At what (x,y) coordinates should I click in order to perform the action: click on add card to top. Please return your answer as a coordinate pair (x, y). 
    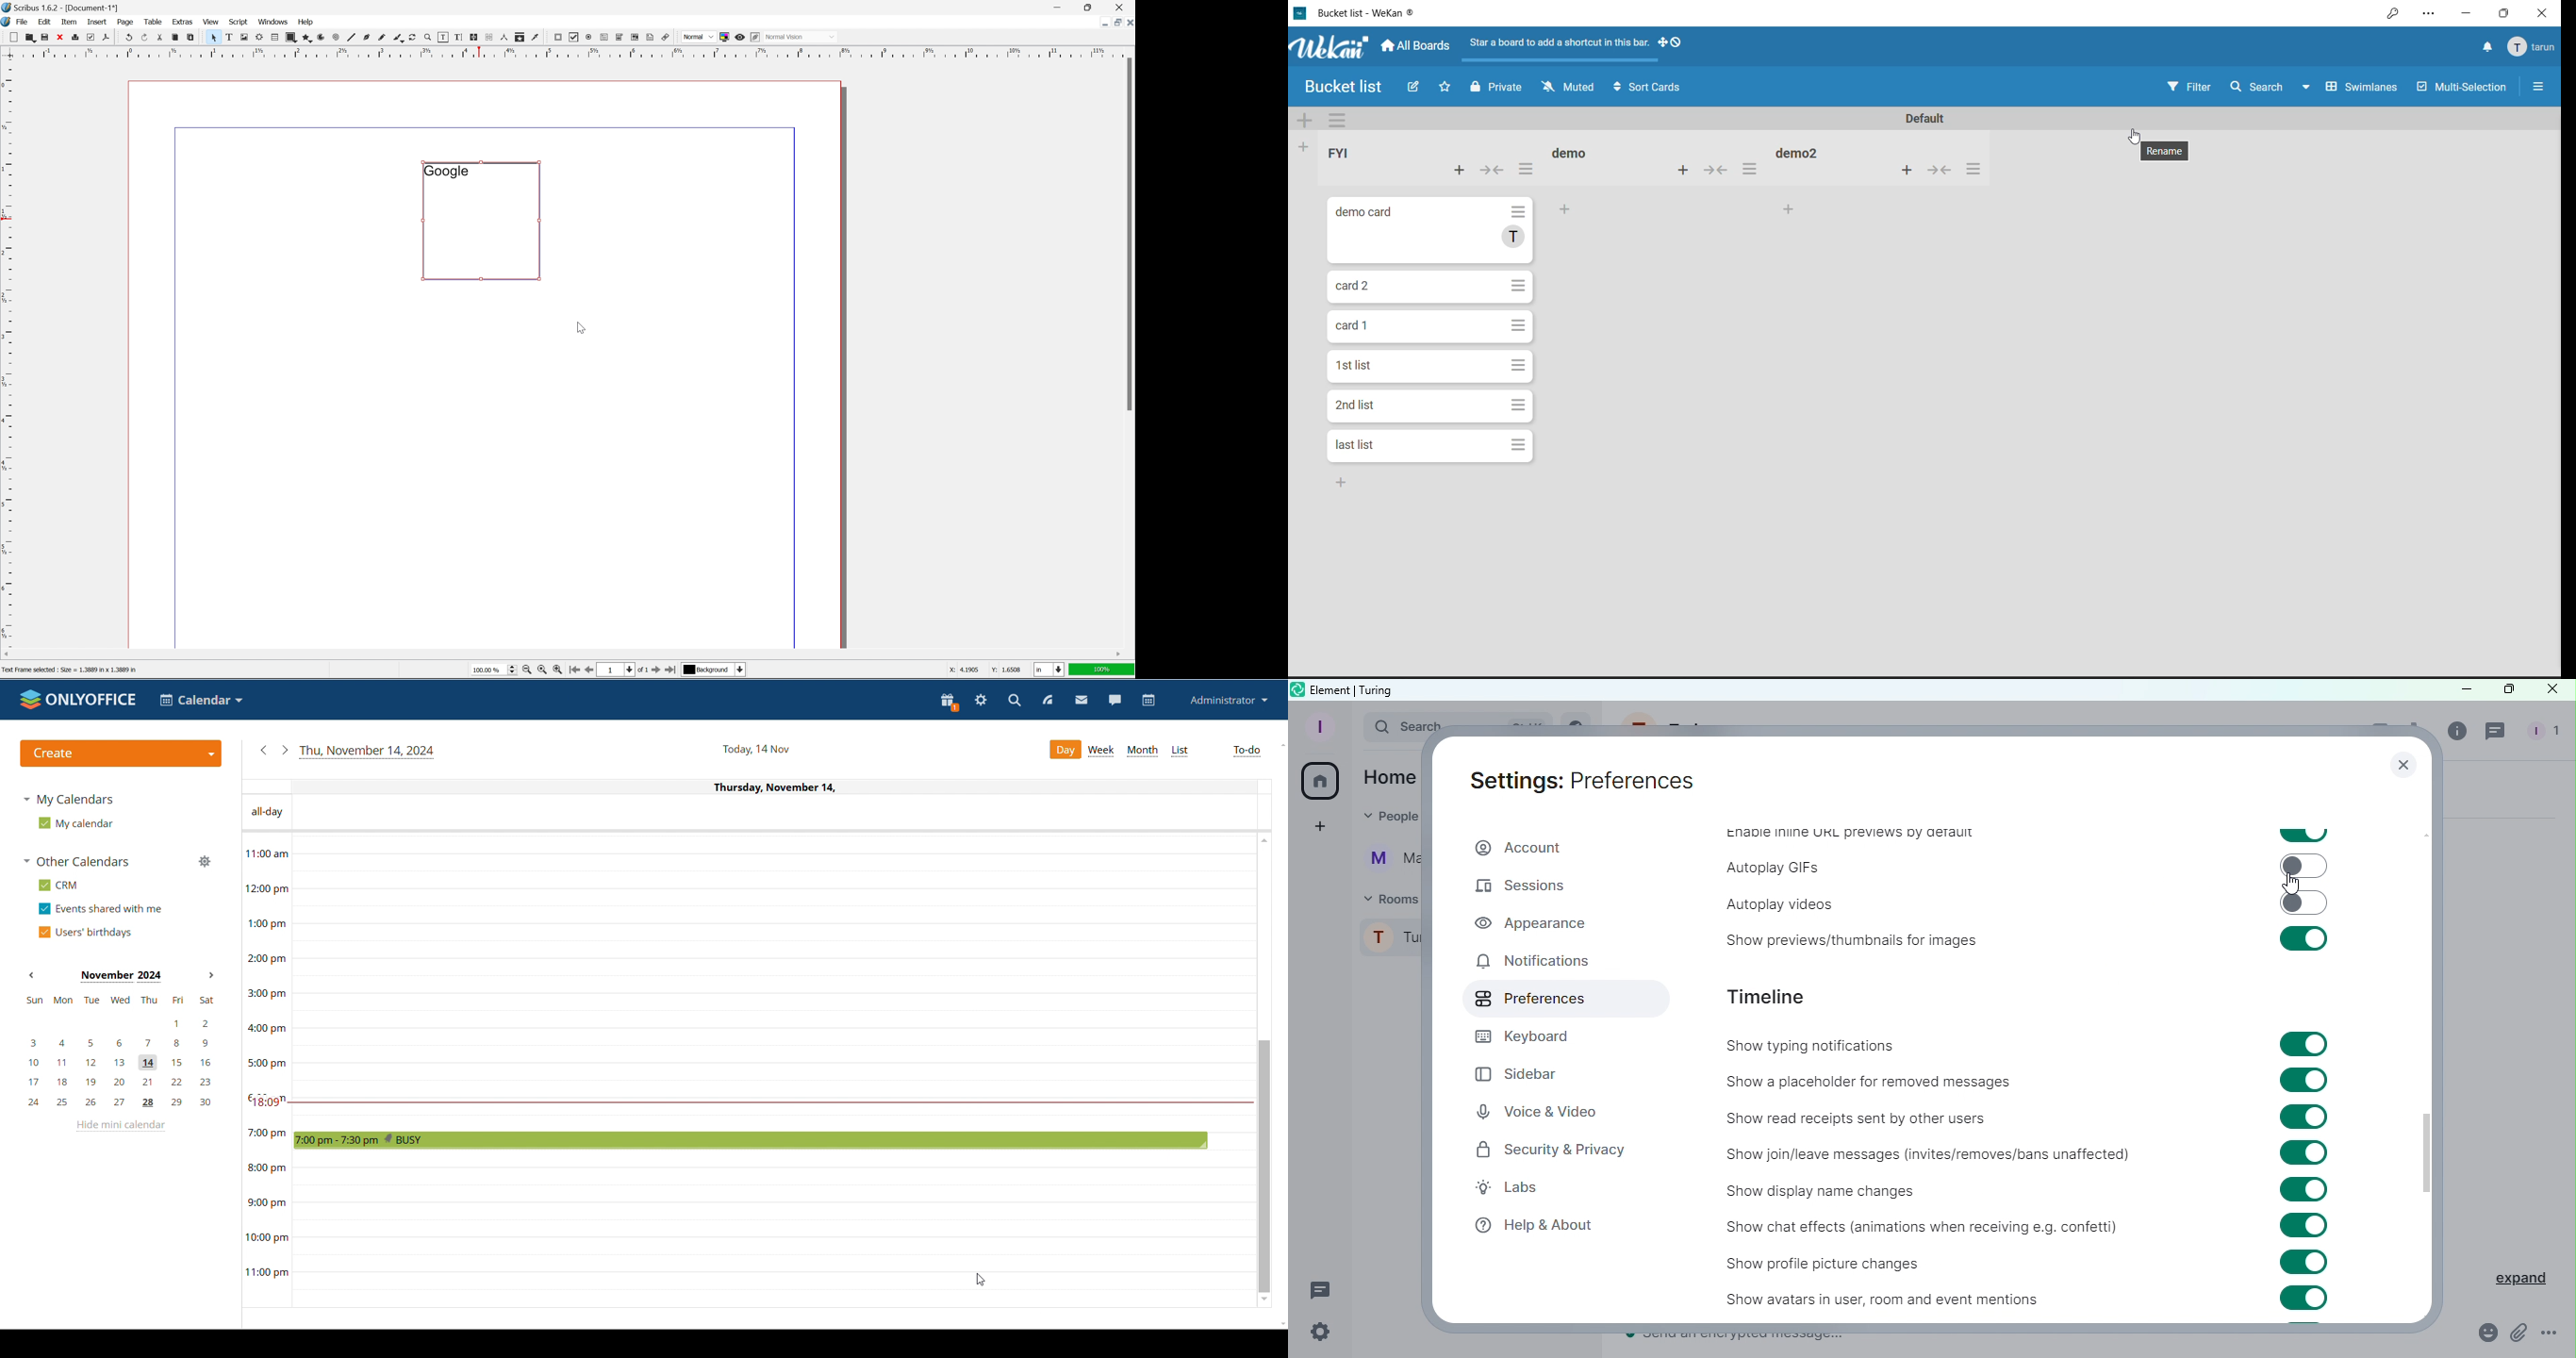
    Looking at the image, I should click on (1456, 170).